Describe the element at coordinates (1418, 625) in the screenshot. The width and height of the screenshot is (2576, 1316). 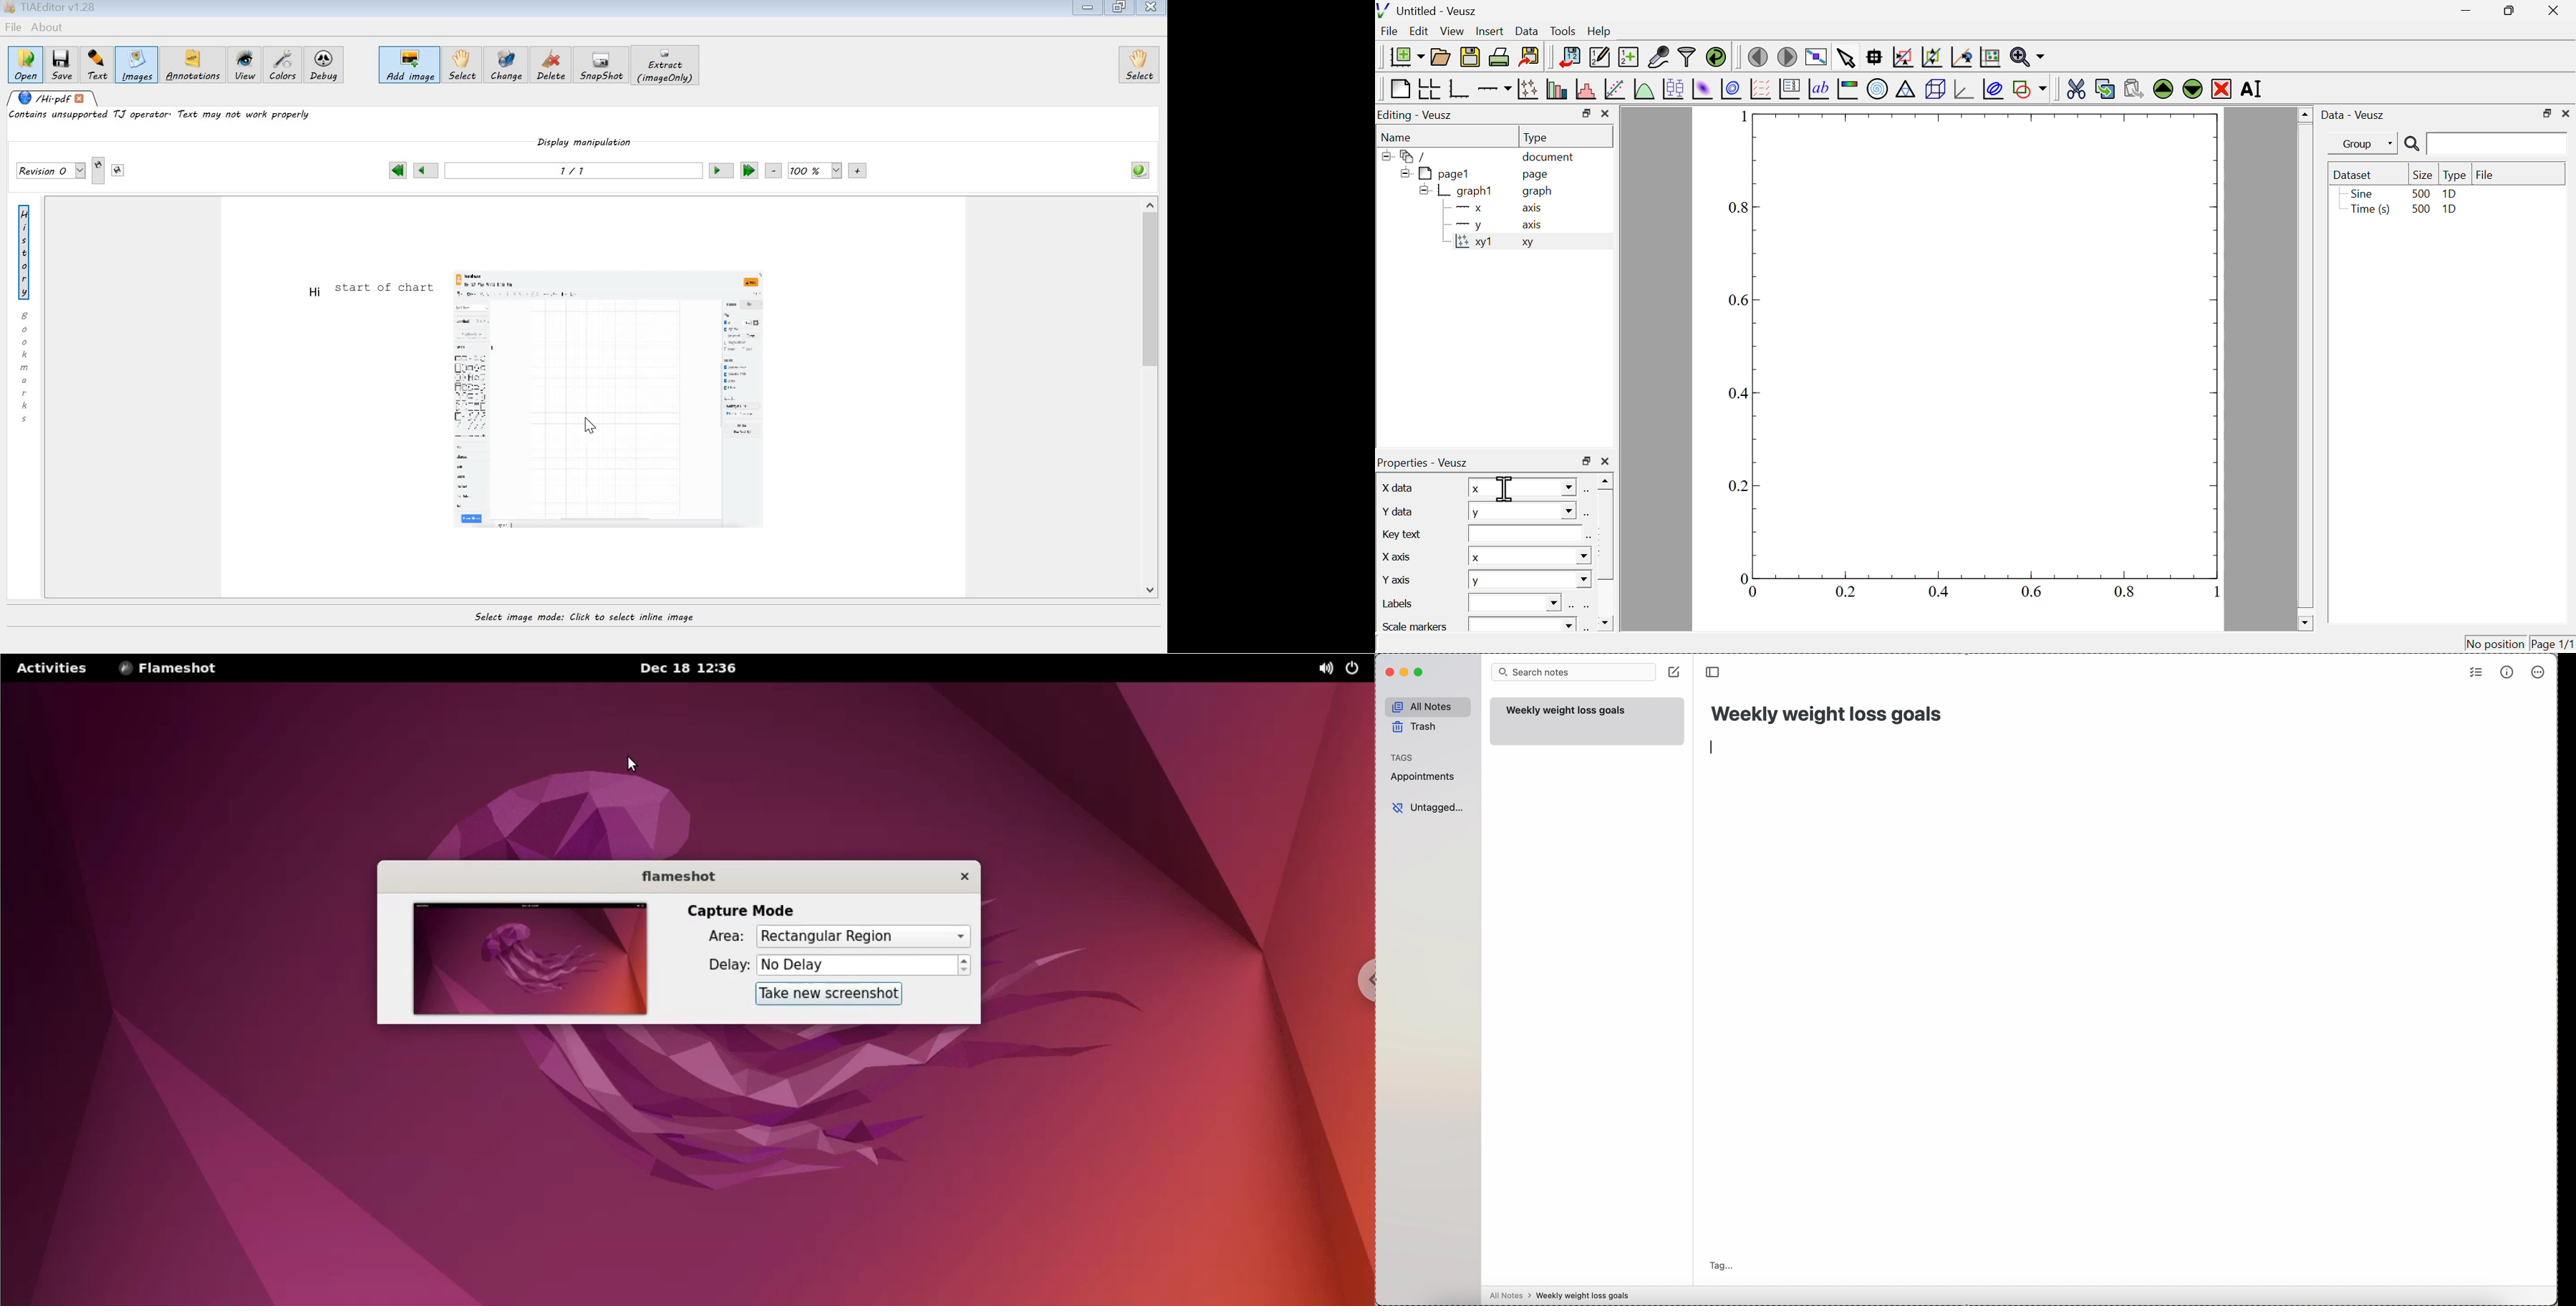
I see `scale markers` at that location.